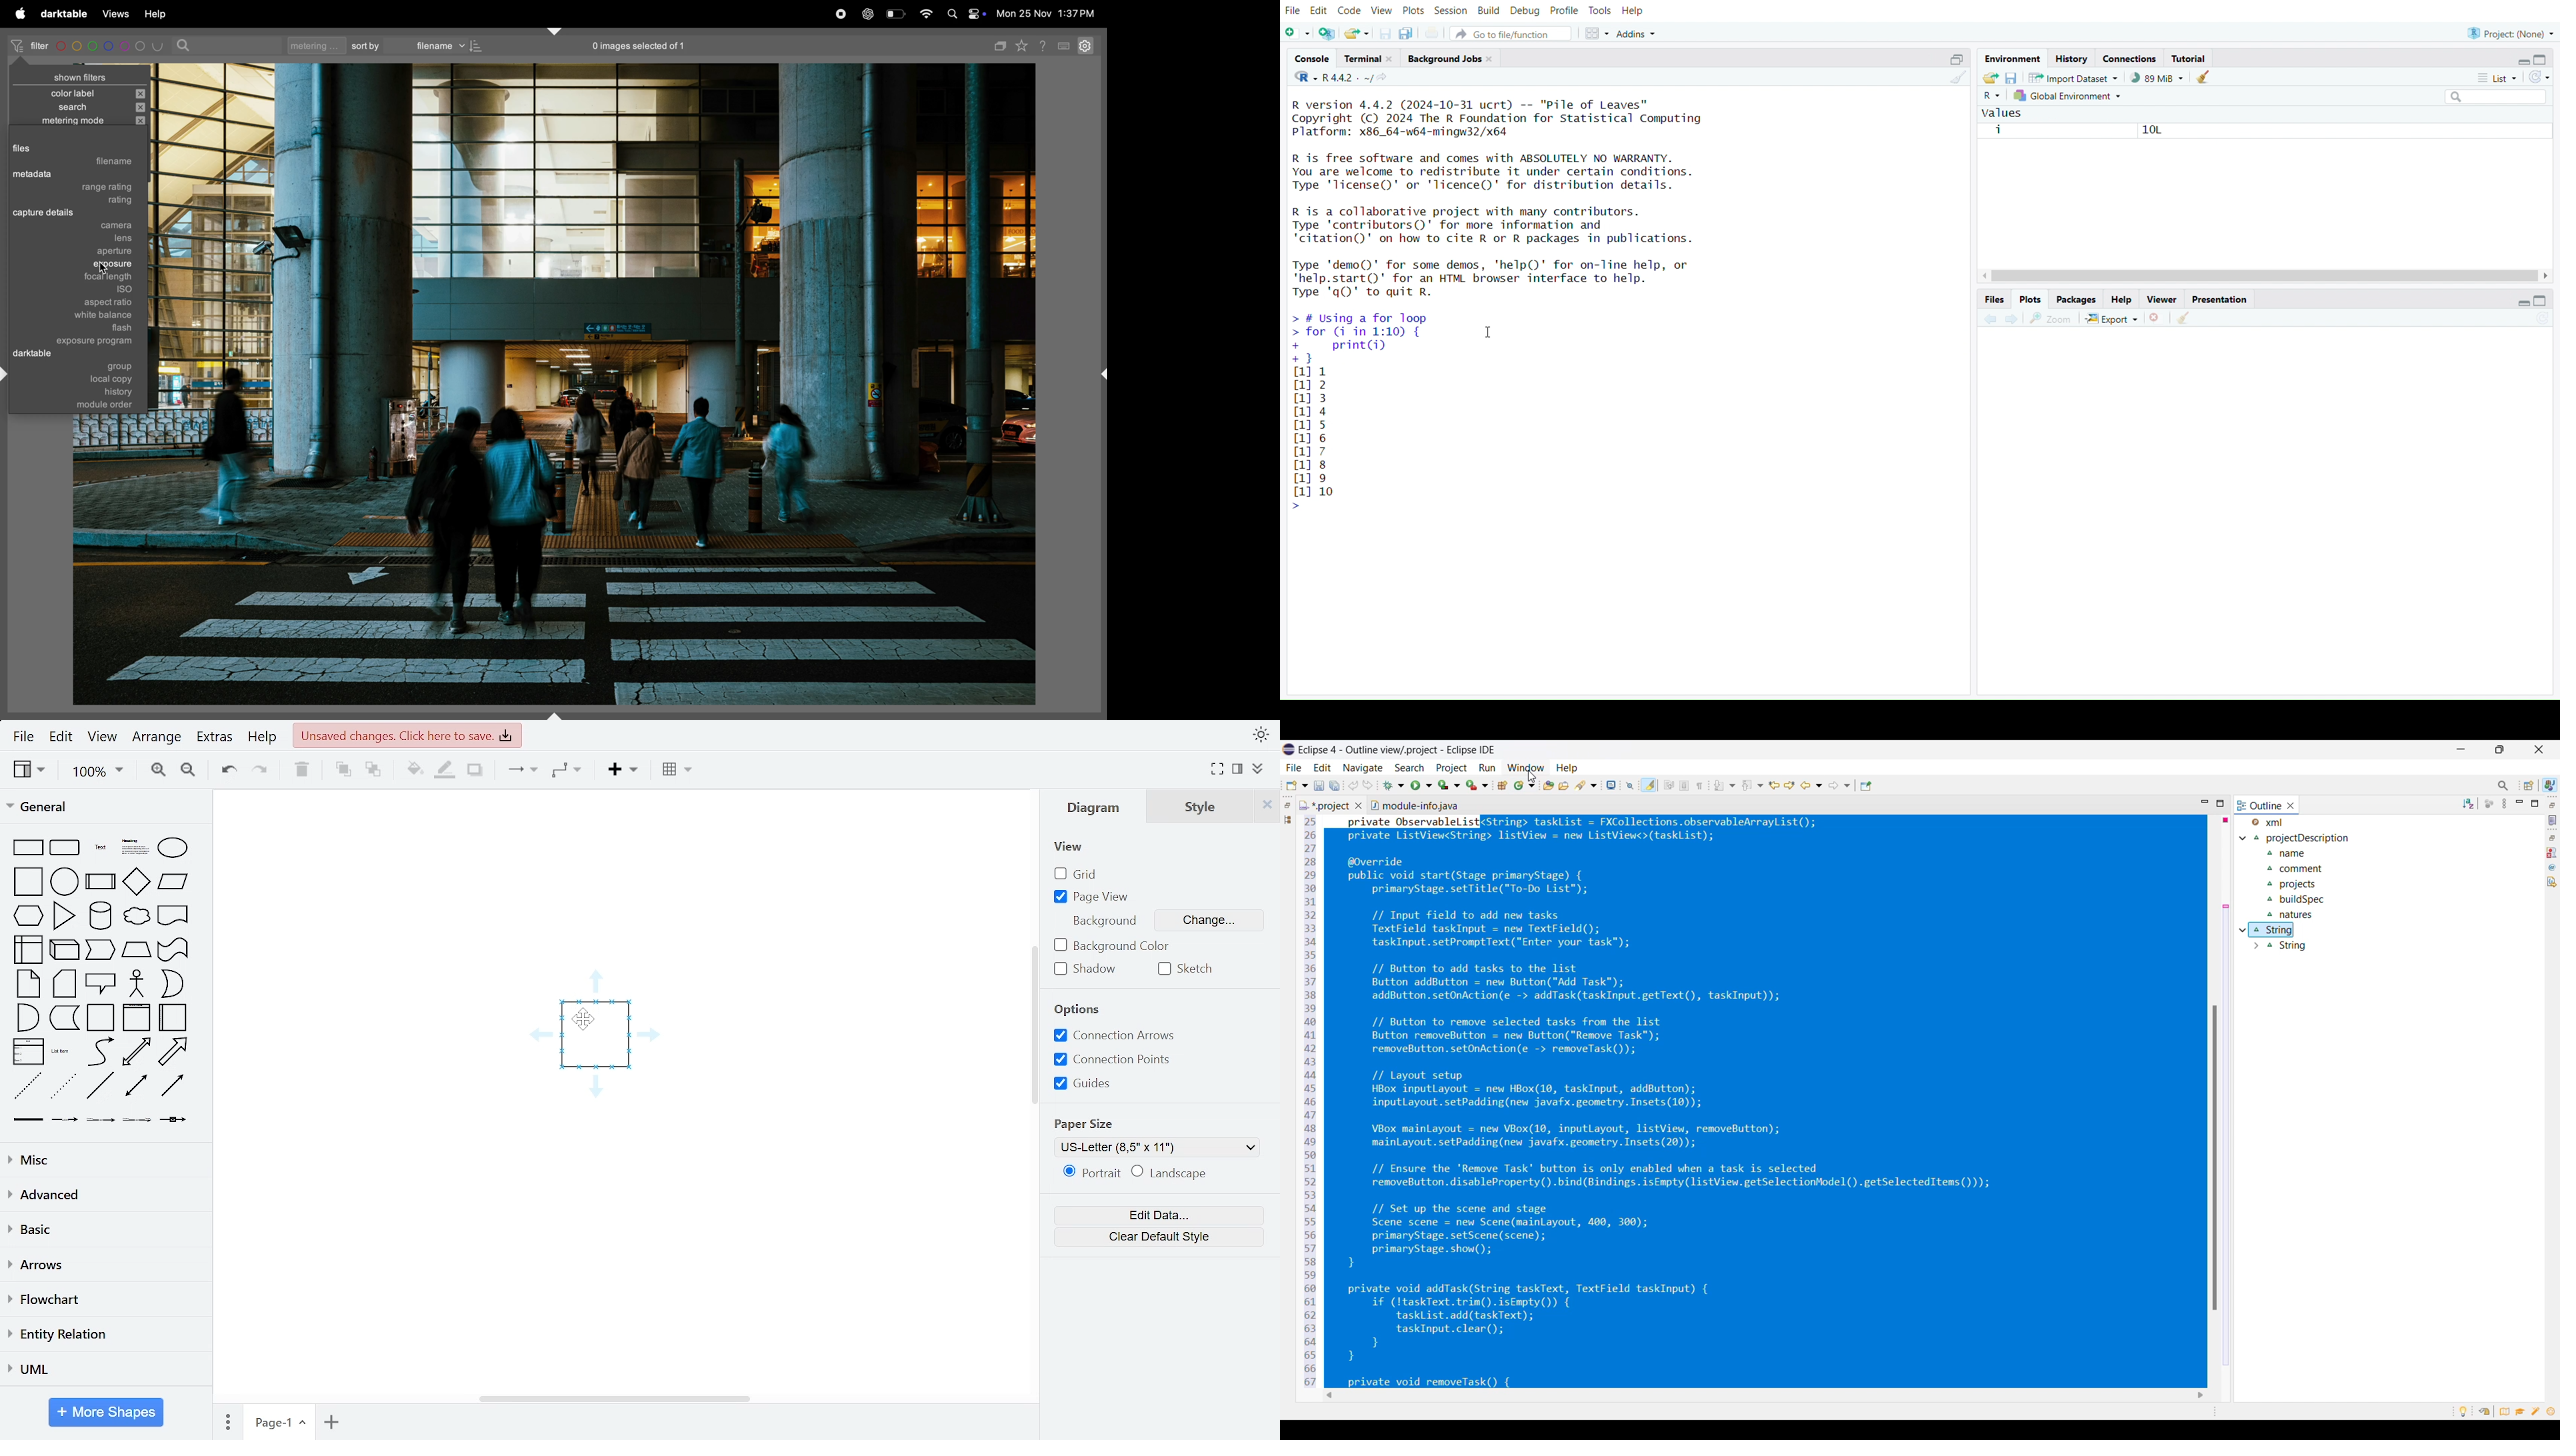  Describe the element at coordinates (1685, 785) in the screenshot. I see `Toggle block selection` at that location.